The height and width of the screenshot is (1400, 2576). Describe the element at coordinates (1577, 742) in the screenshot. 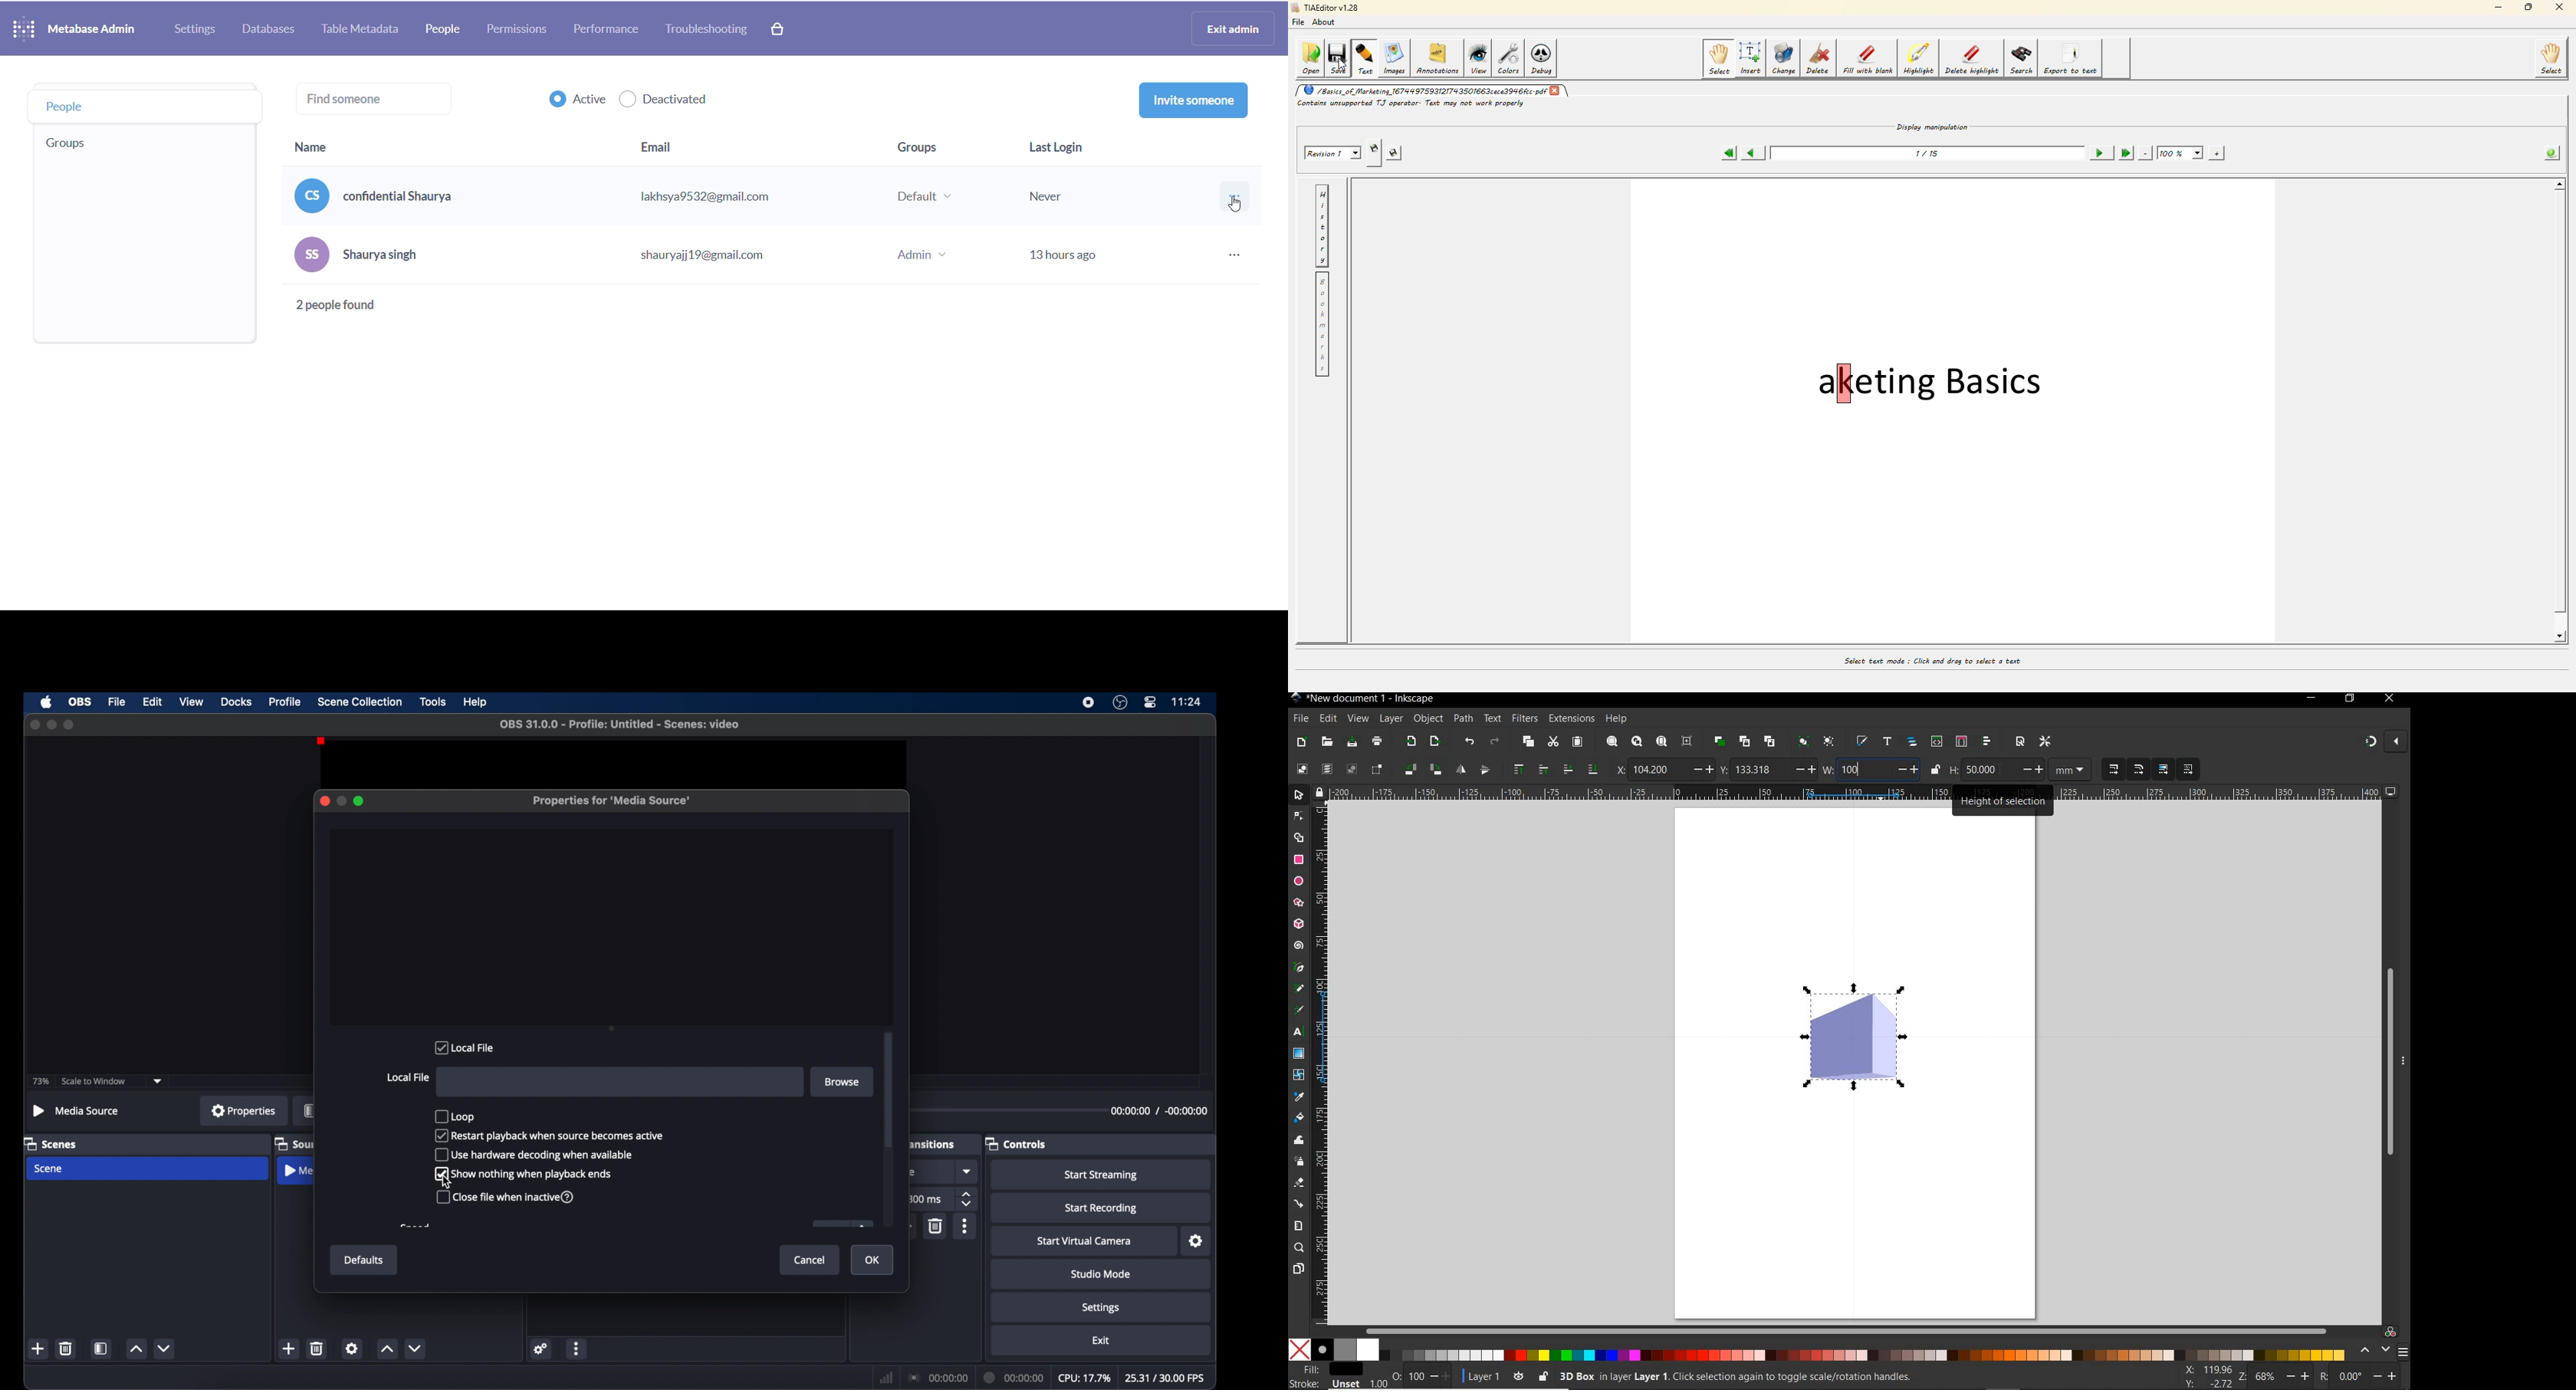

I see `paste` at that location.